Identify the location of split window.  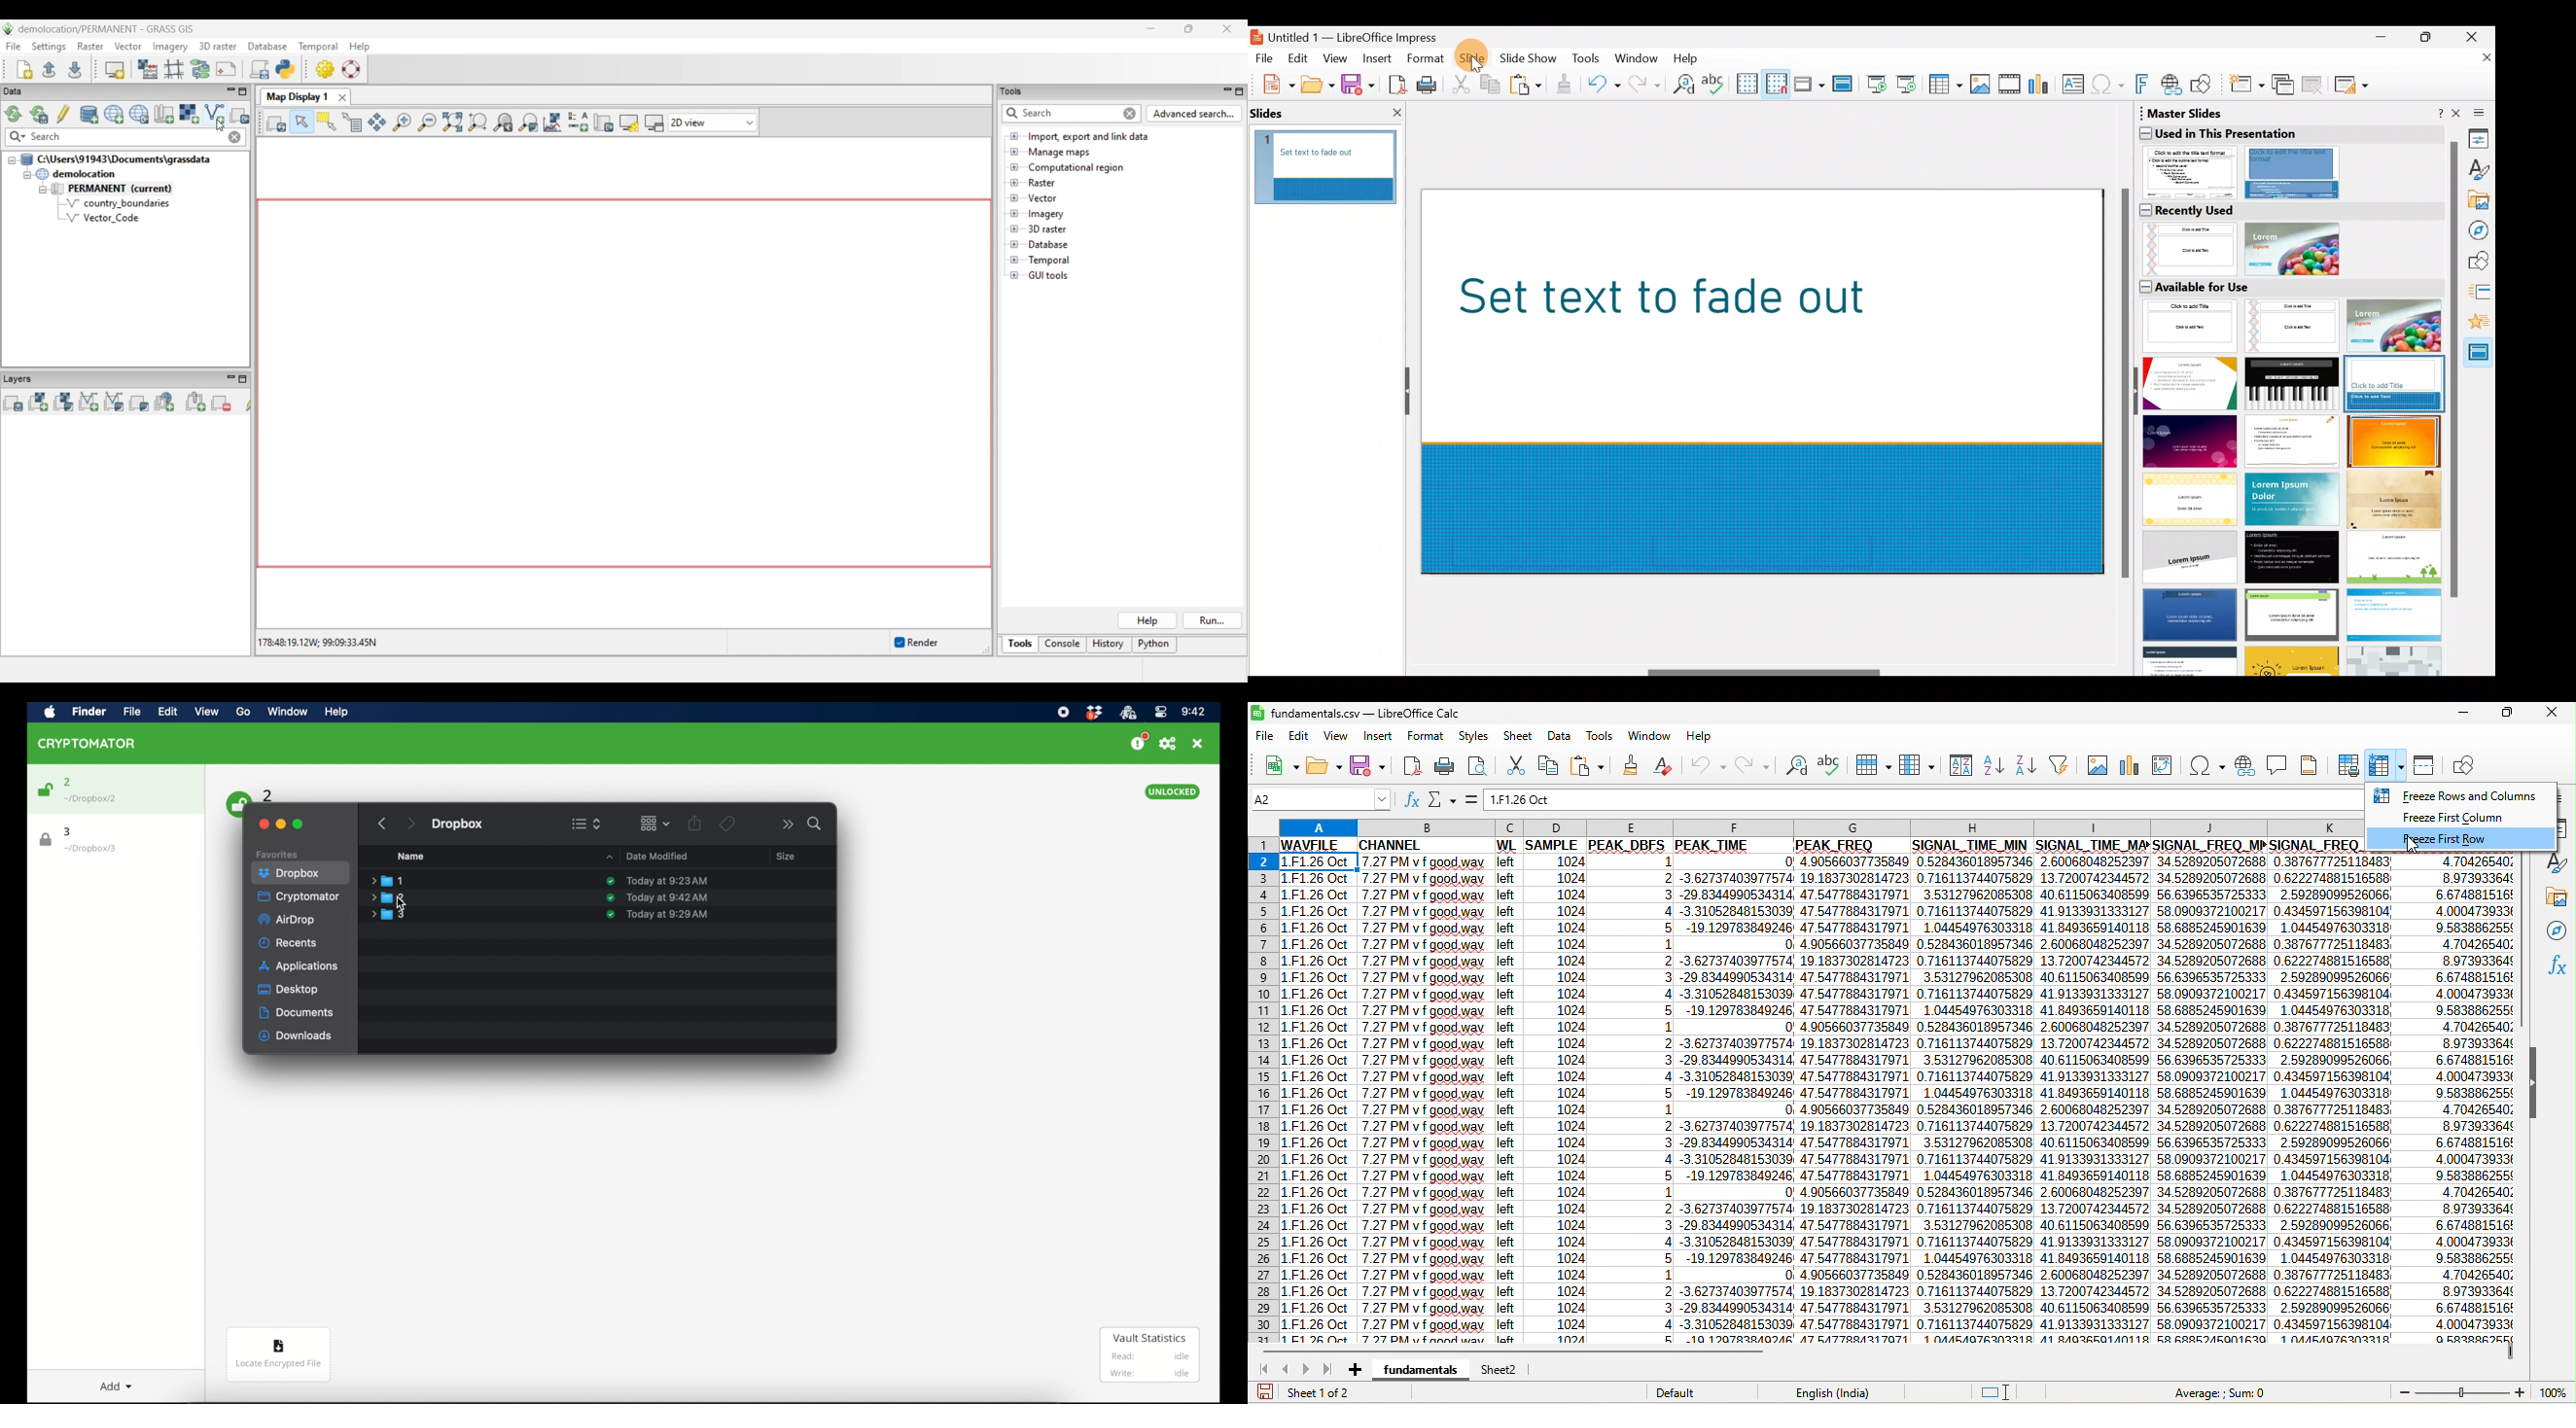
(2429, 764).